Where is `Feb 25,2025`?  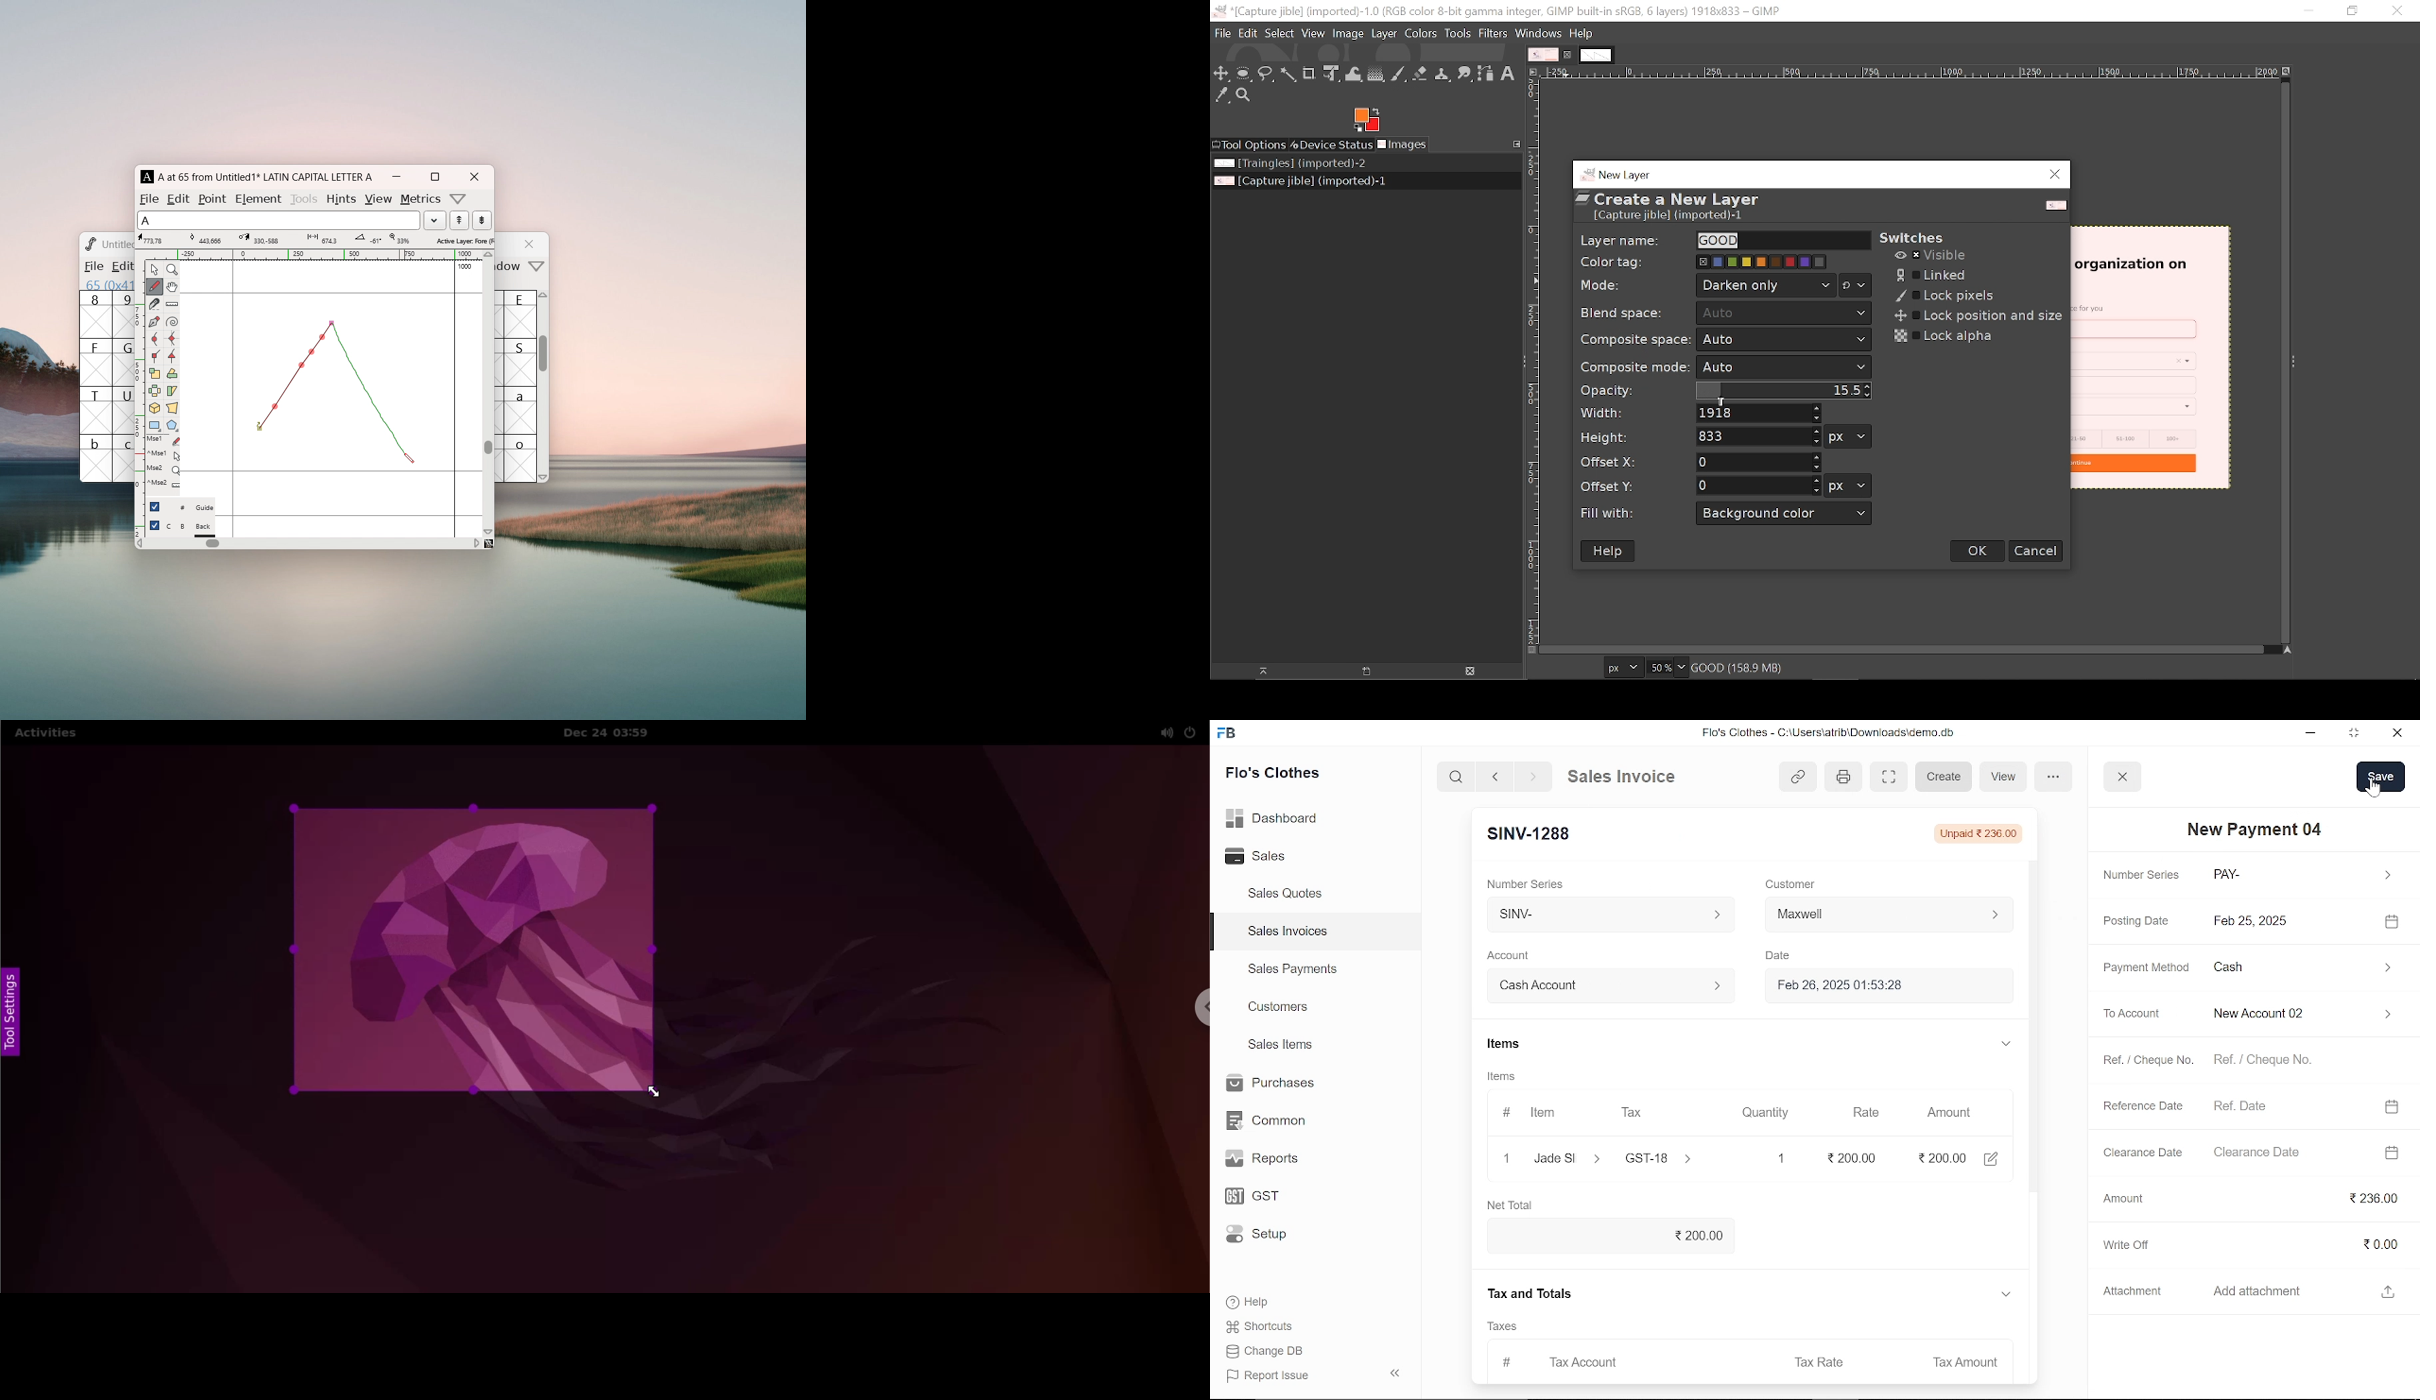 Feb 25,2025 is located at coordinates (2290, 921).